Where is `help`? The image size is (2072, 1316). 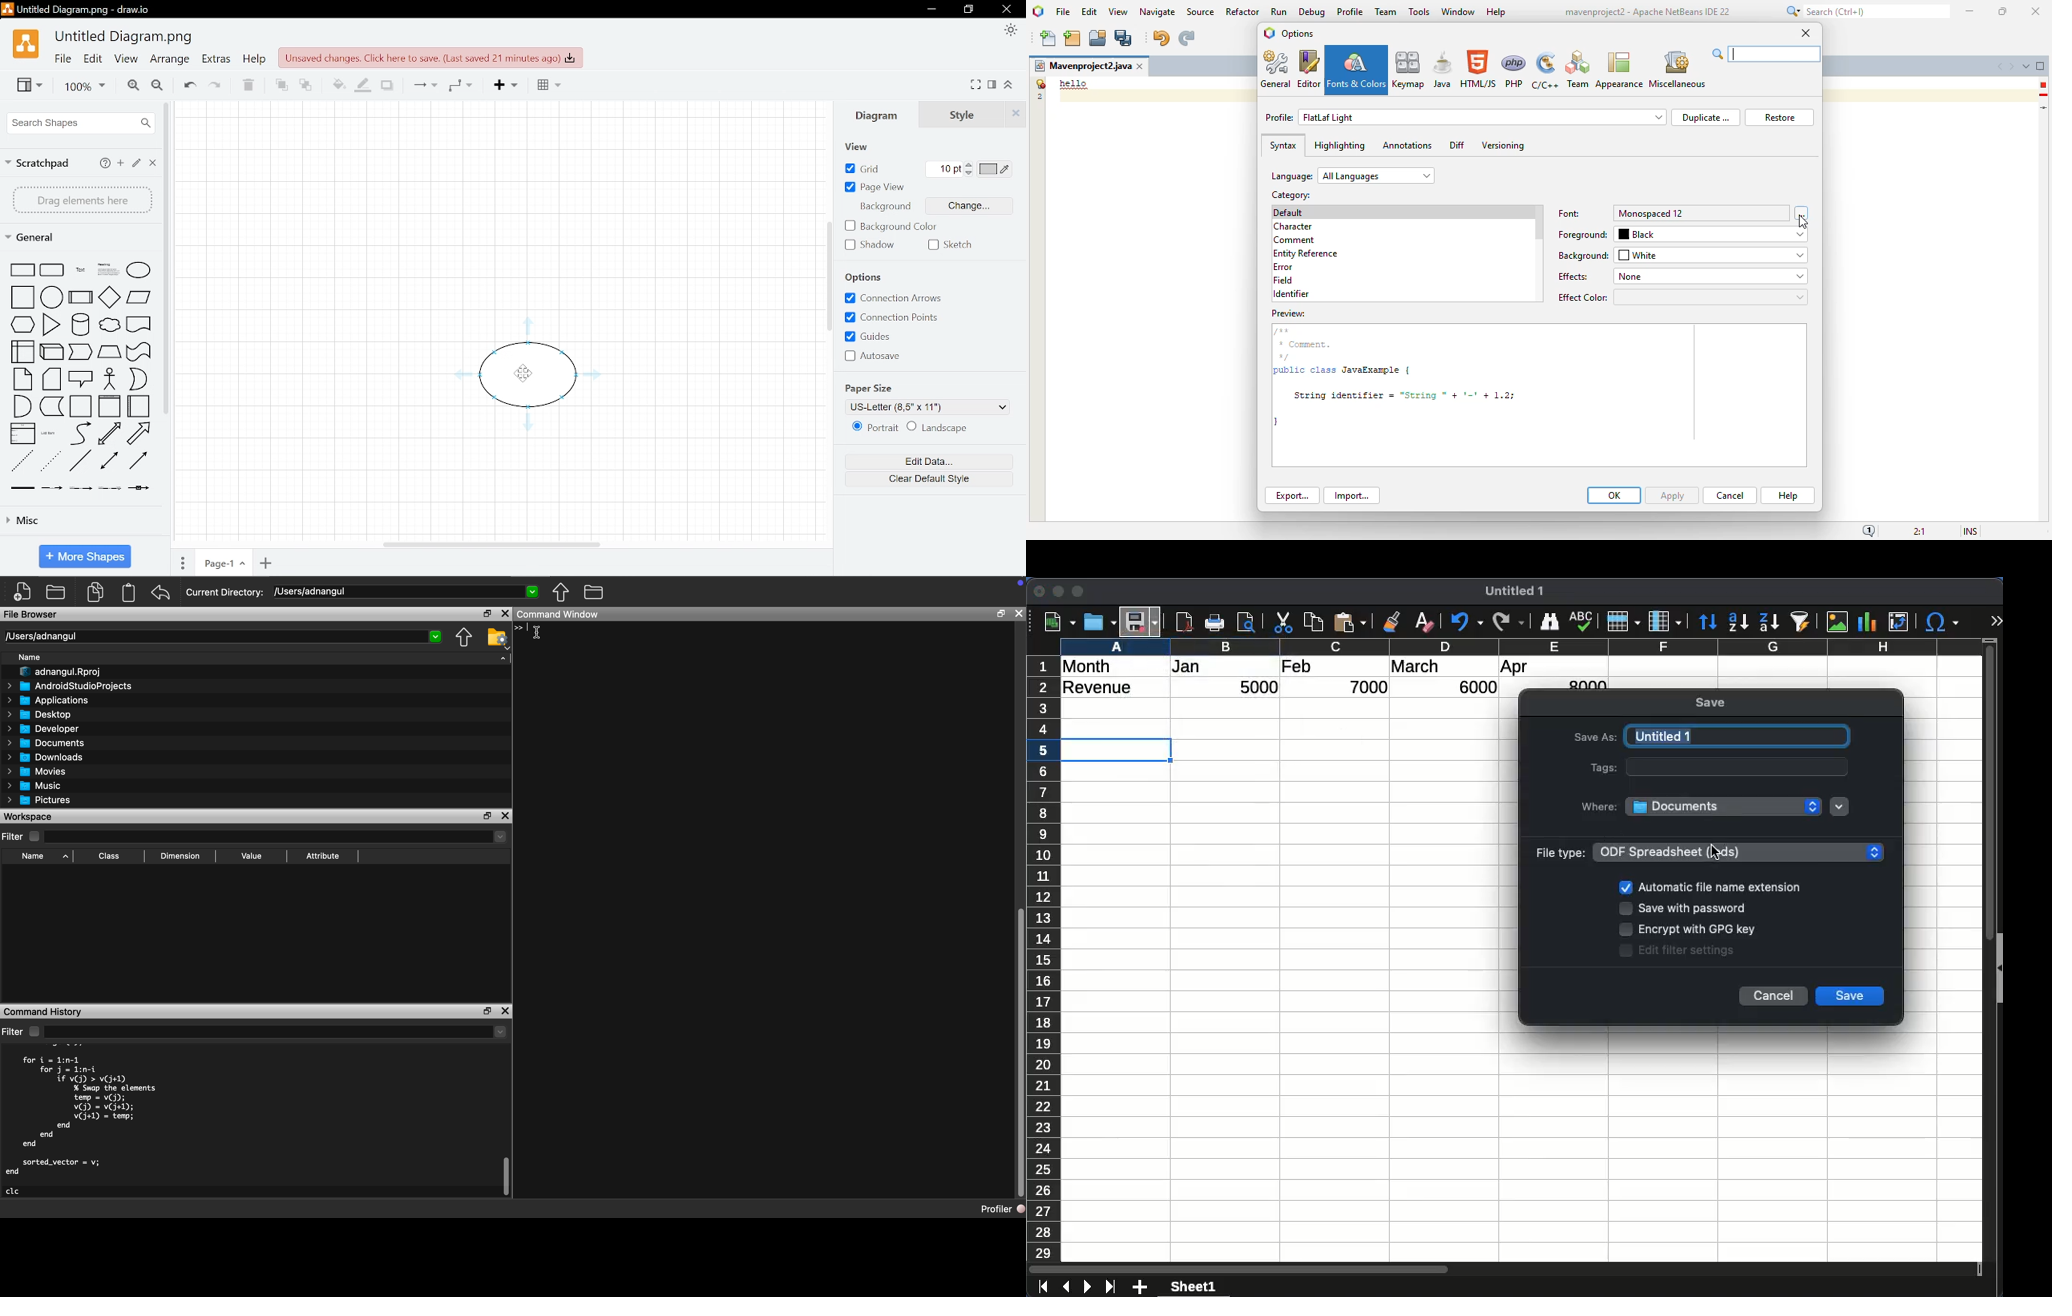 help is located at coordinates (106, 164).